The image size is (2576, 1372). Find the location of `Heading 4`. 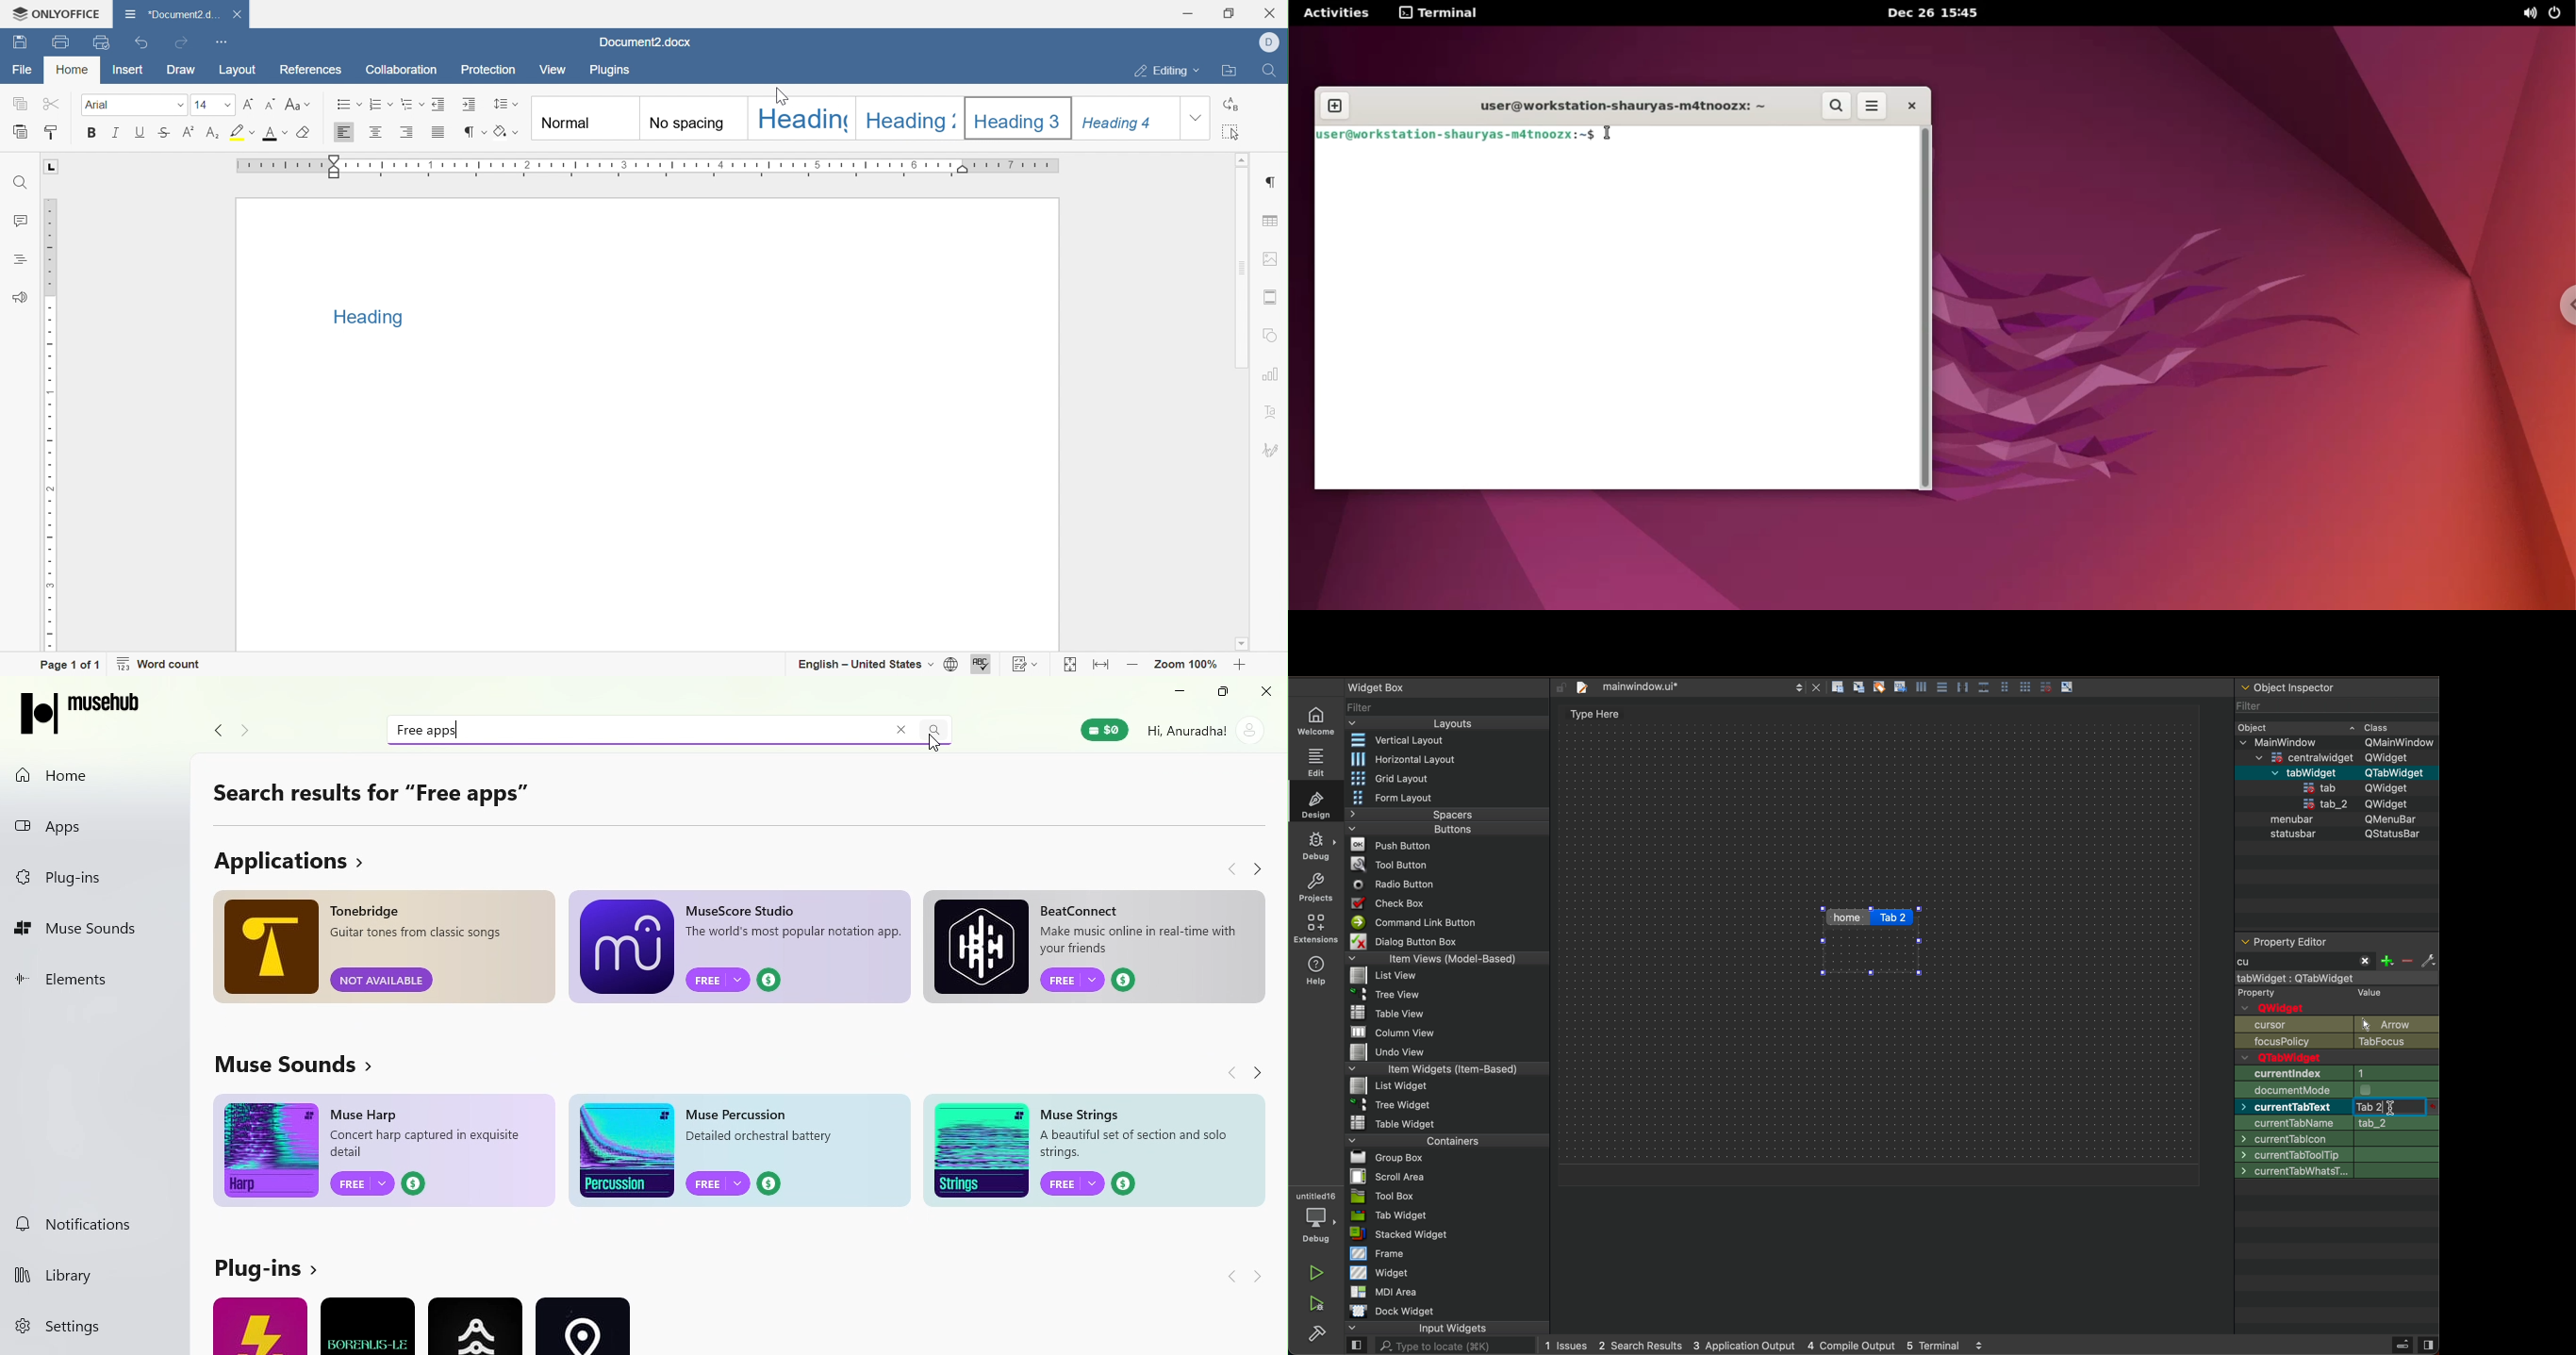

Heading 4 is located at coordinates (1127, 117).